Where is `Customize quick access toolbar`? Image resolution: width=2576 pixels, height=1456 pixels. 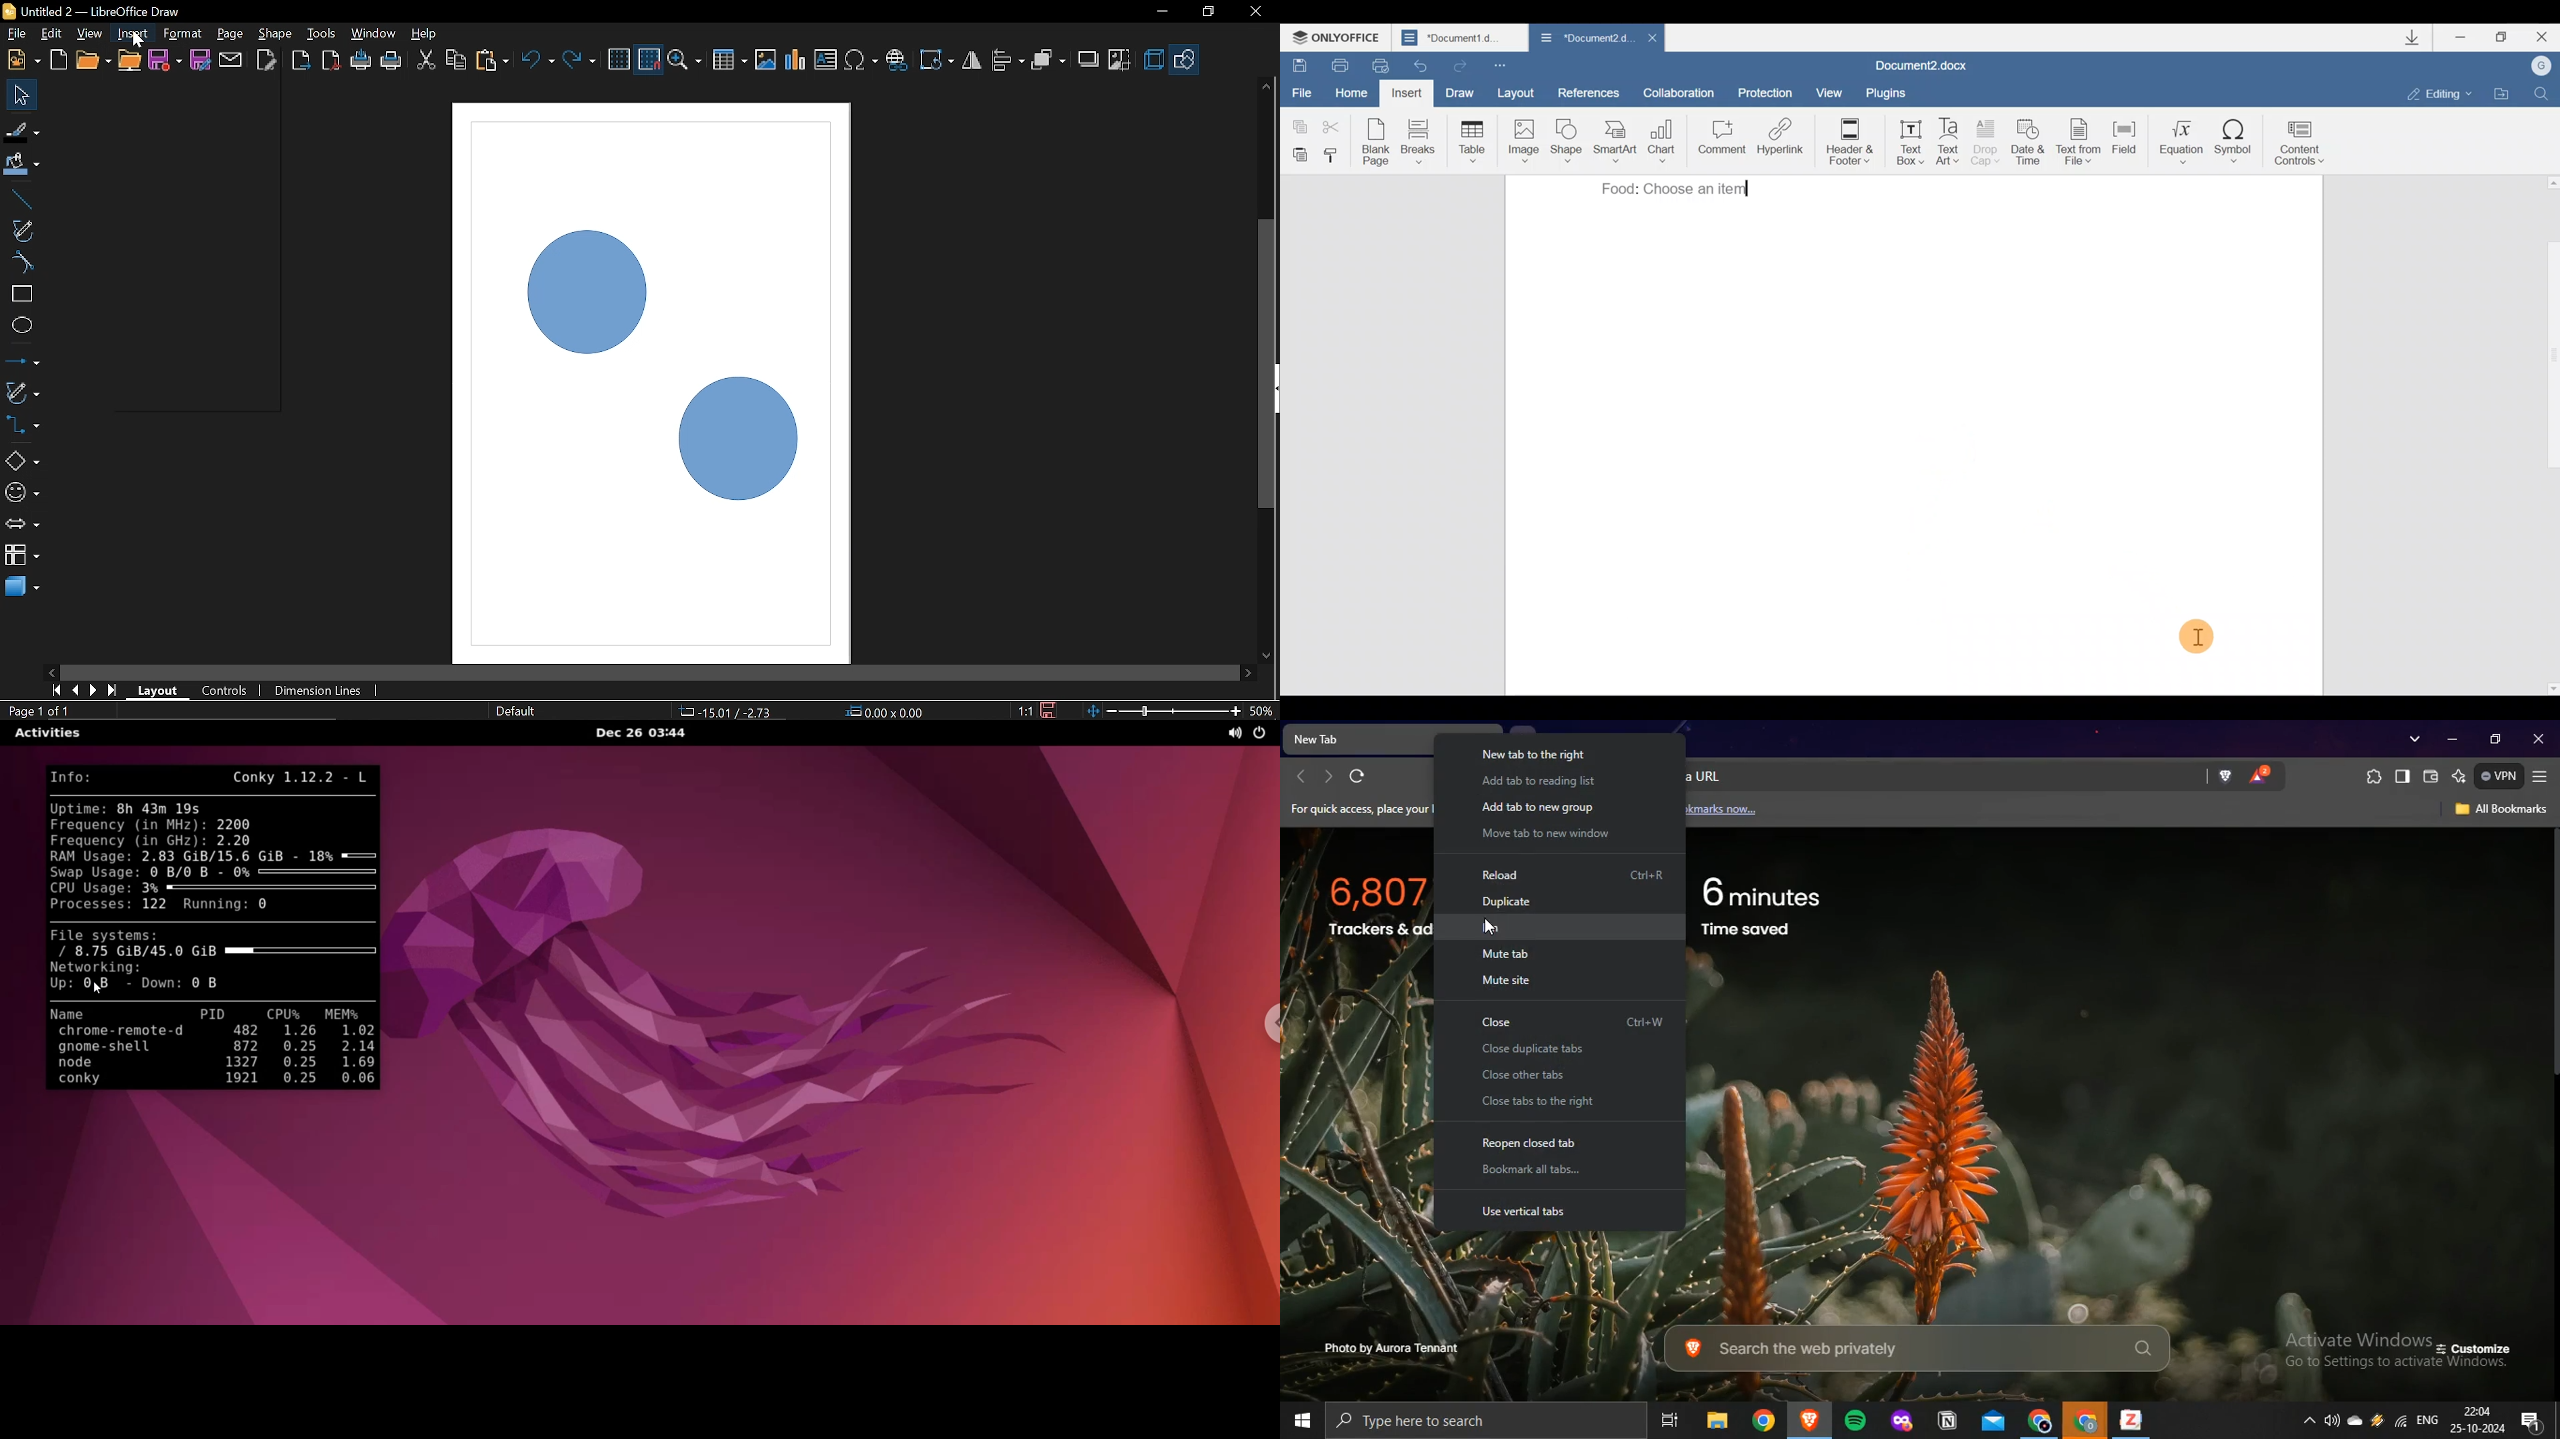 Customize quick access toolbar is located at coordinates (1511, 65).